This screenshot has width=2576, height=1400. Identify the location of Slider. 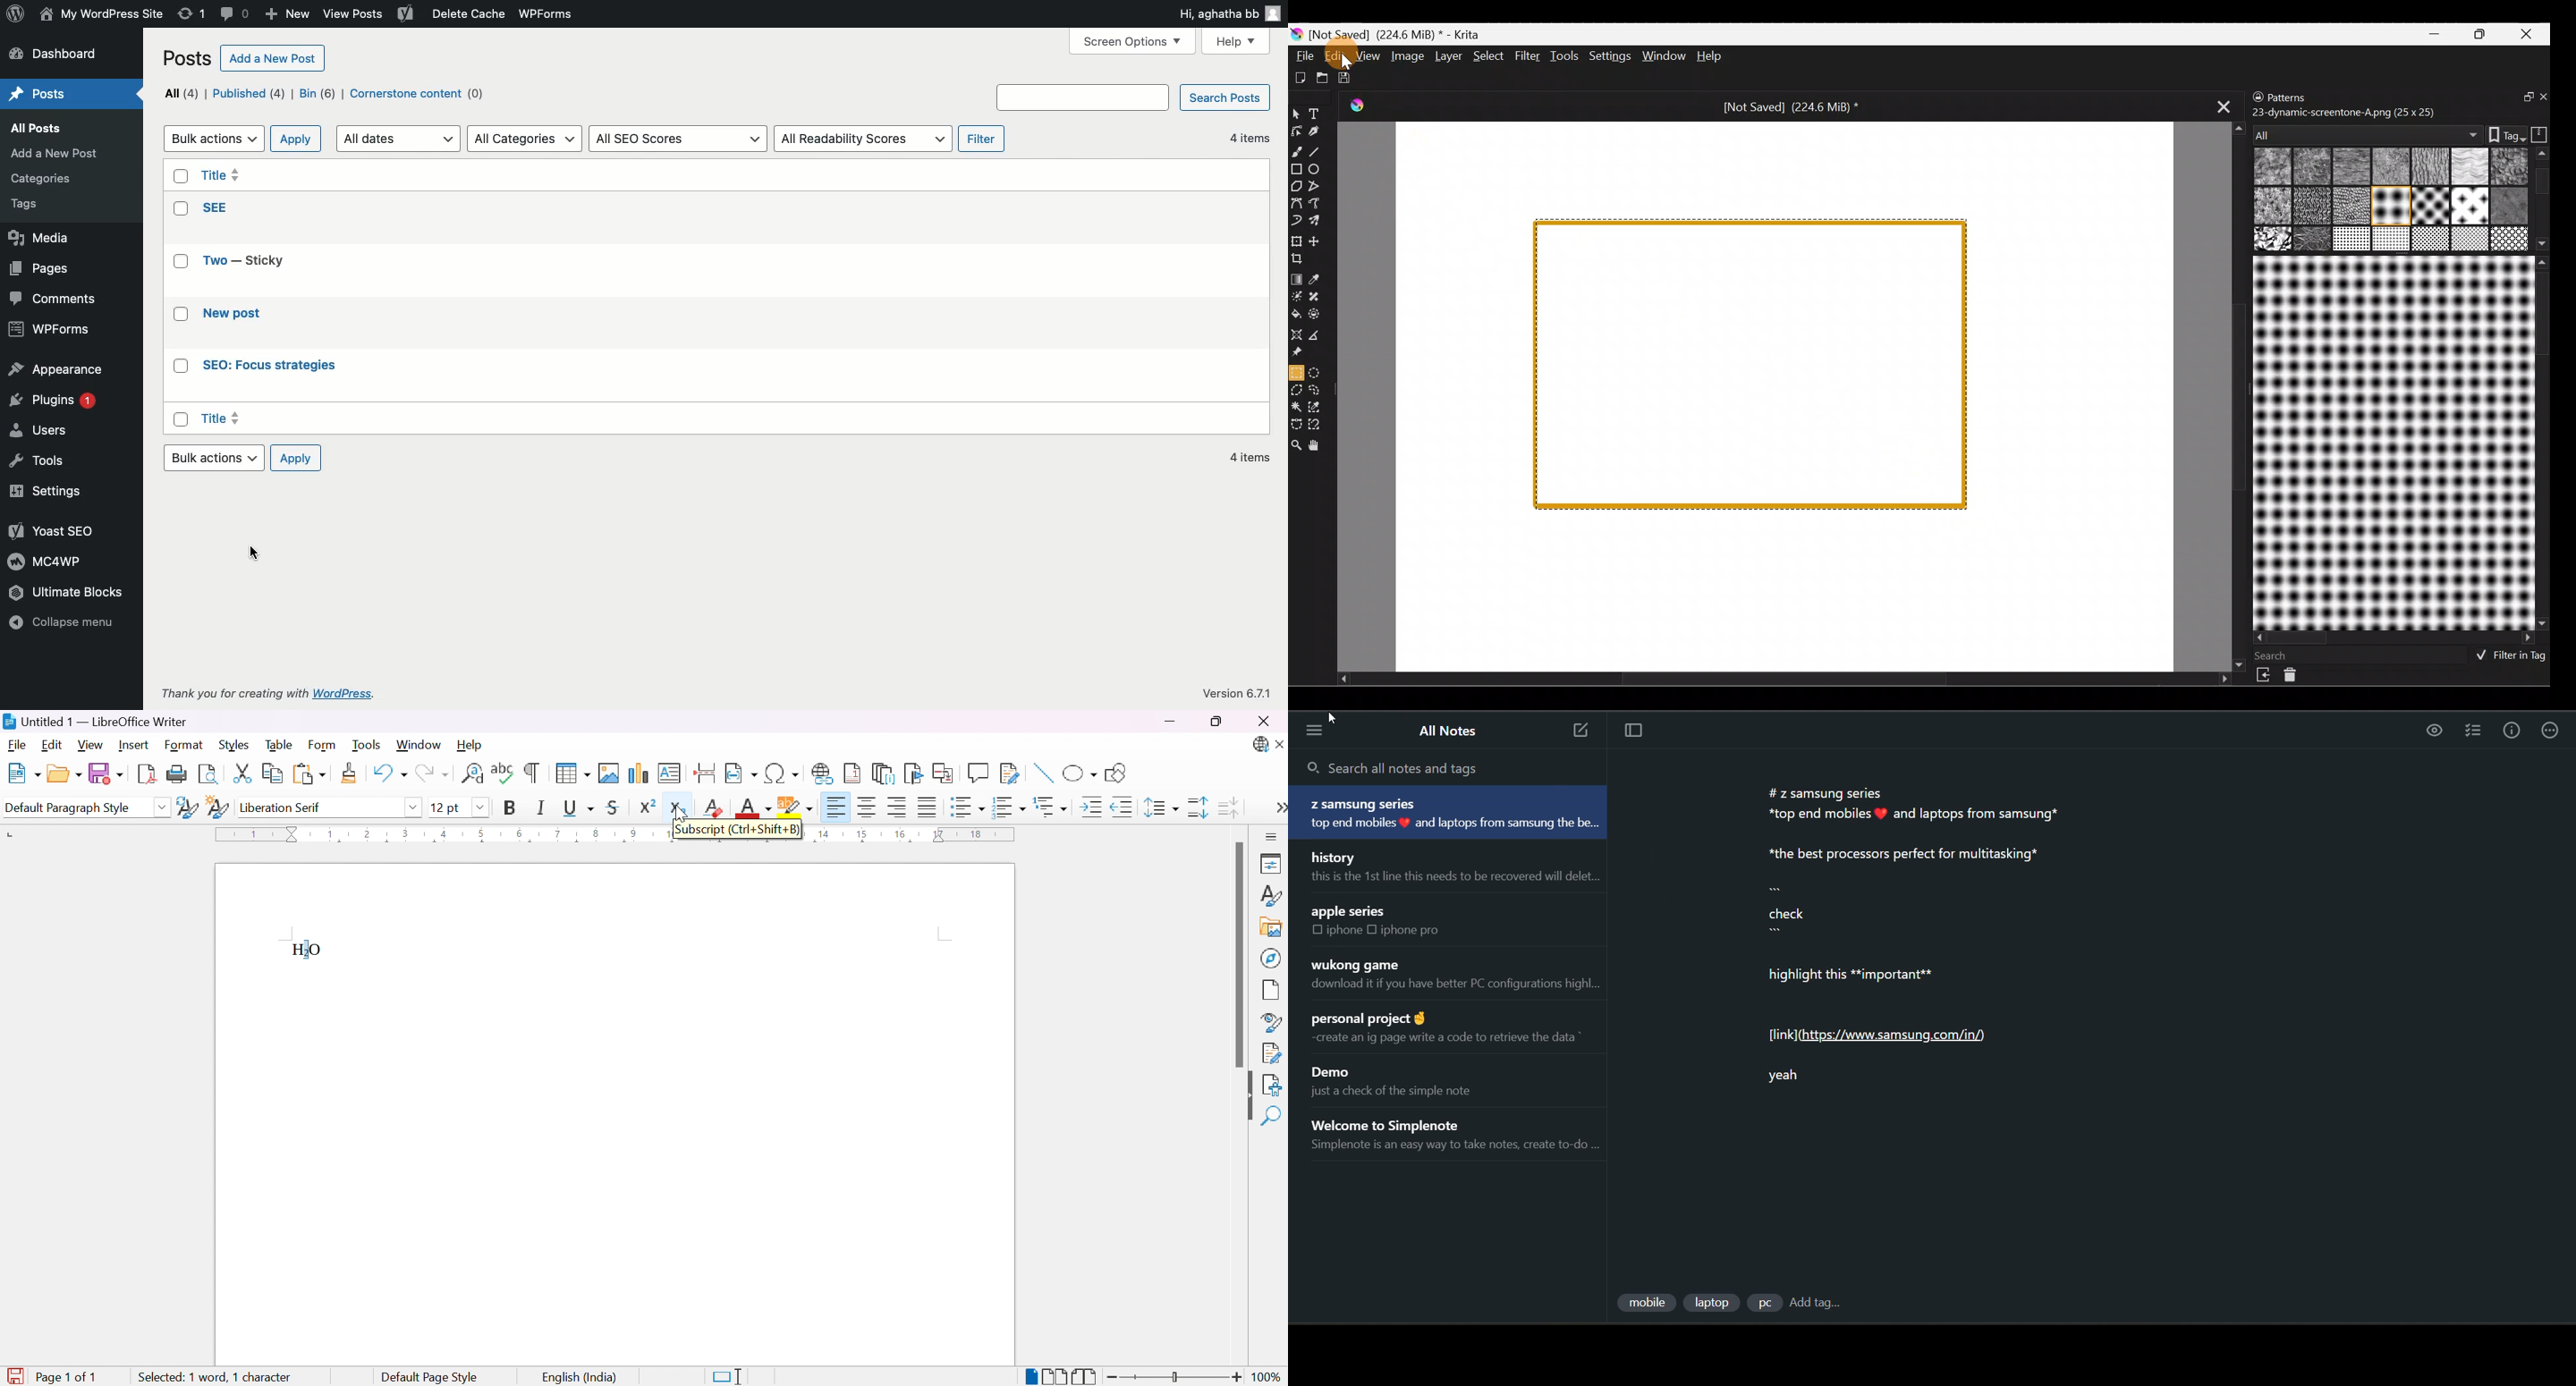
(1173, 1378).